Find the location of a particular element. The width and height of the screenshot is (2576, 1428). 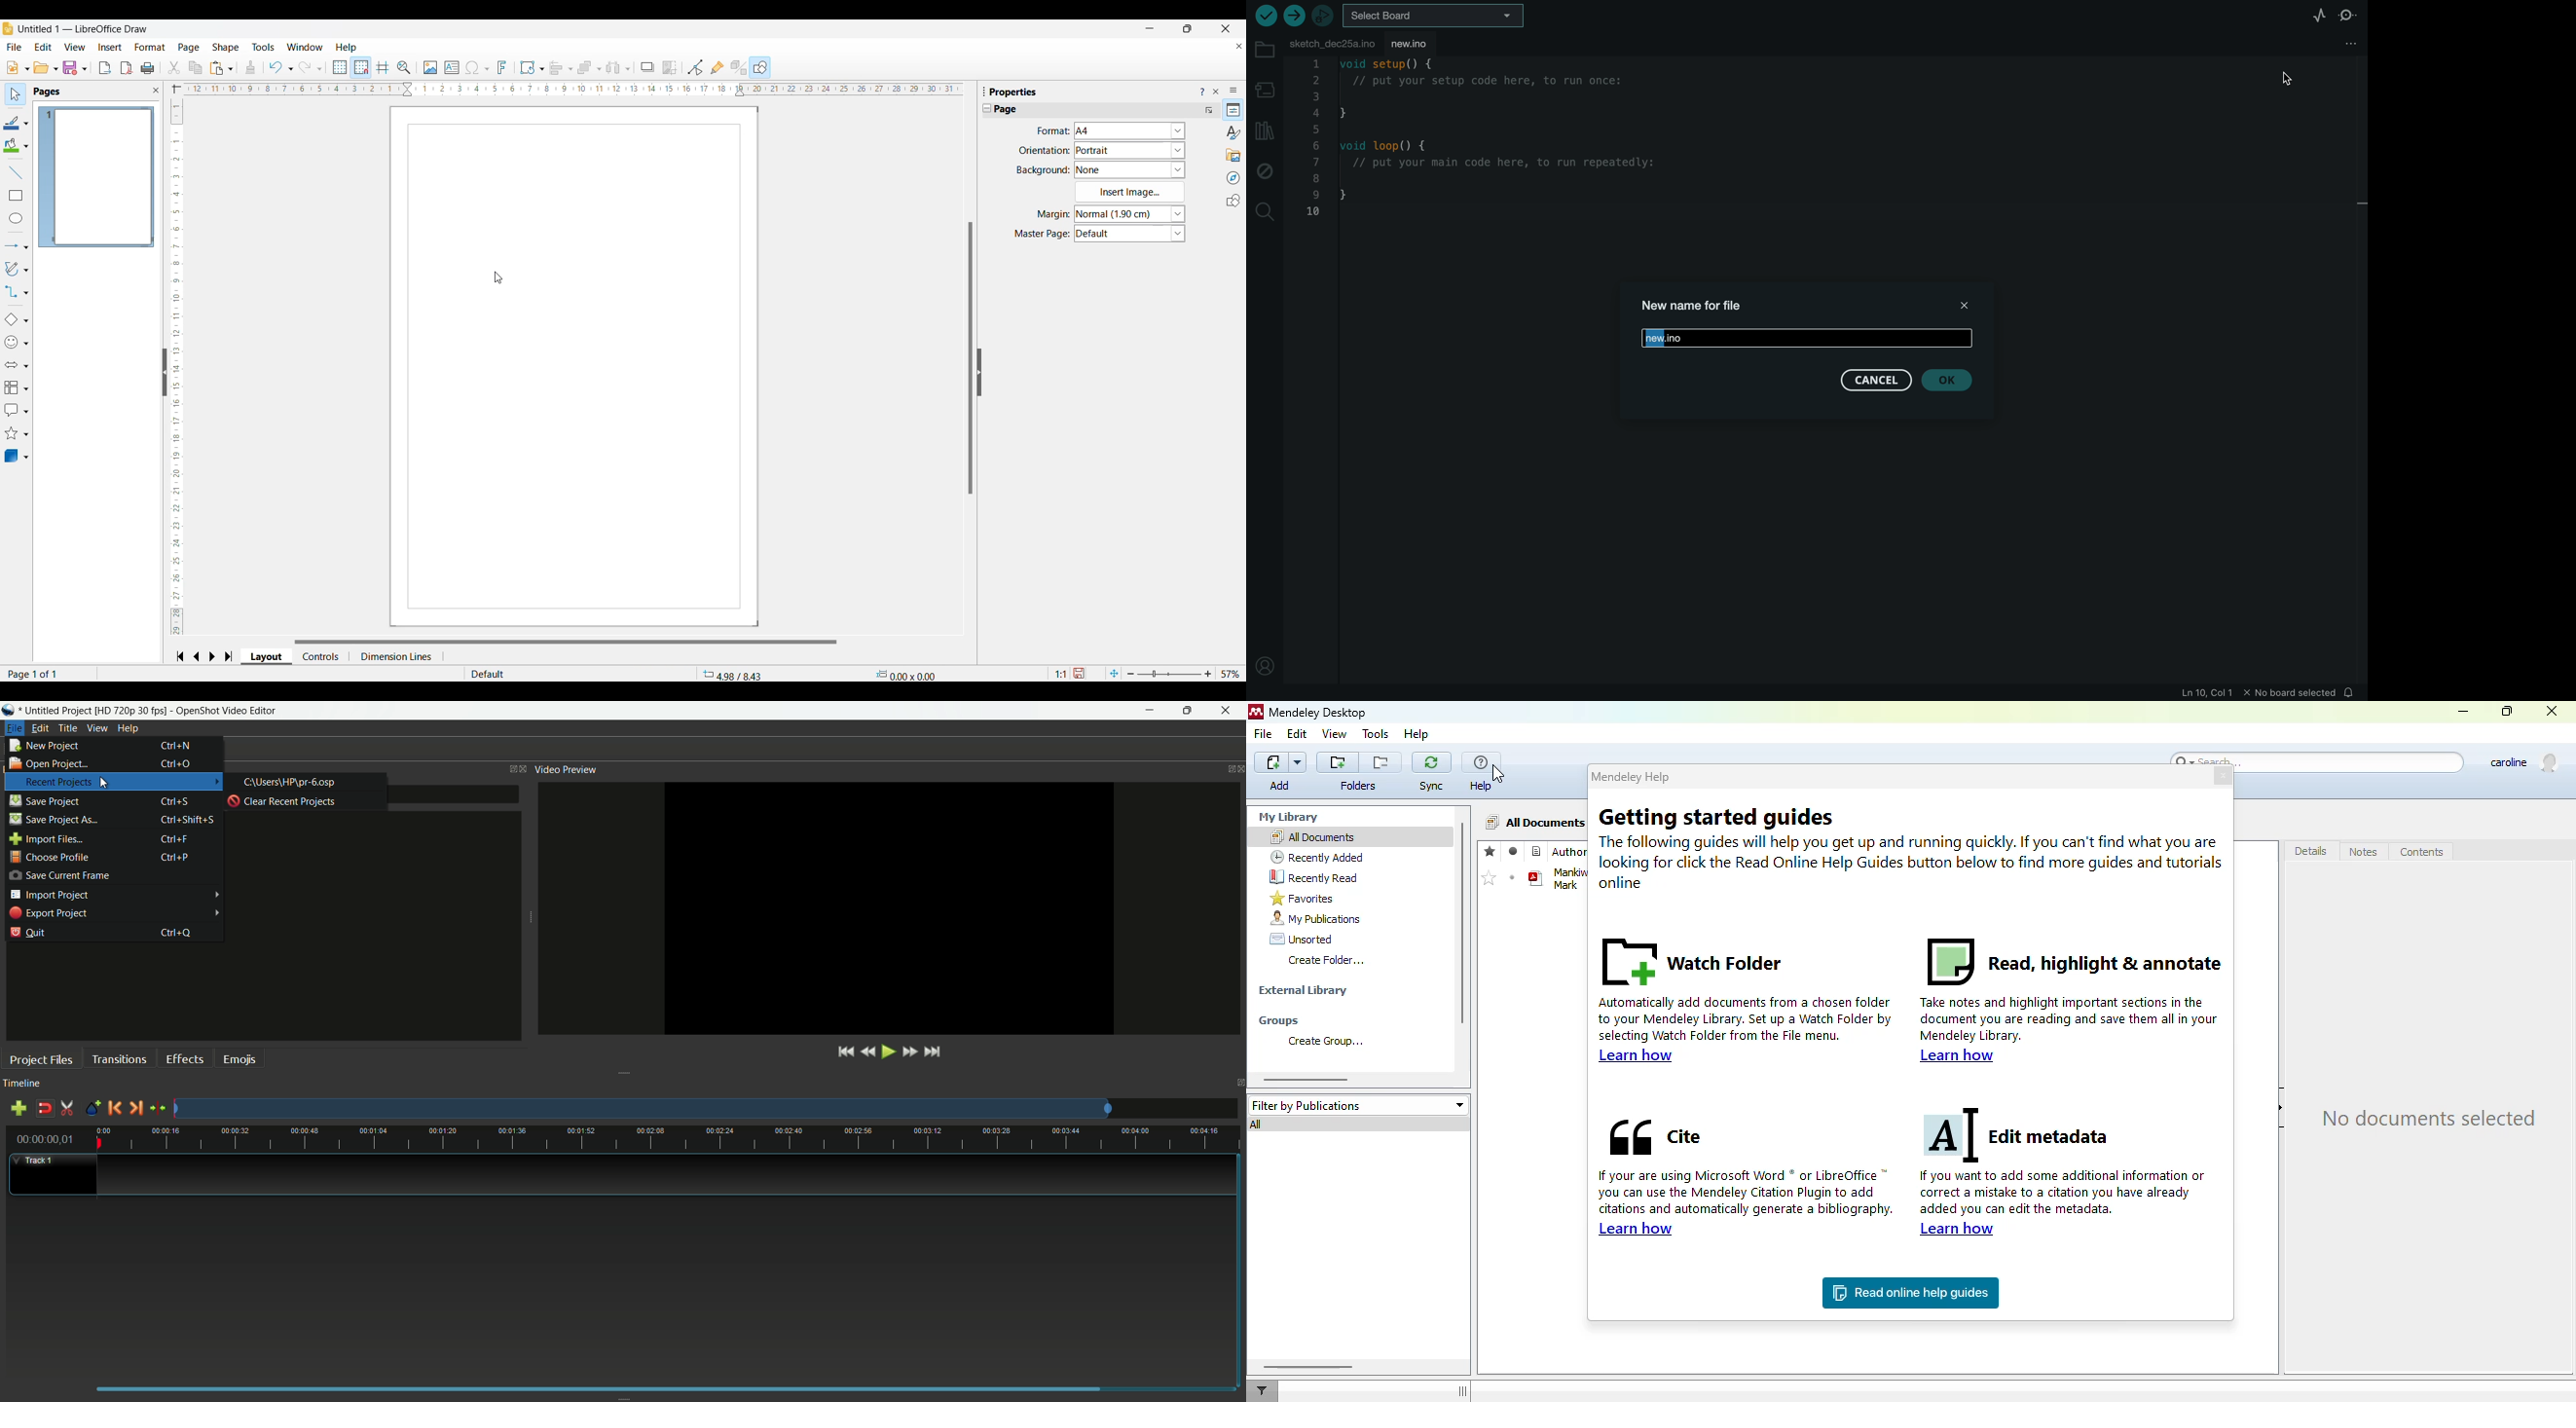

edit is located at coordinates (1298, 733).